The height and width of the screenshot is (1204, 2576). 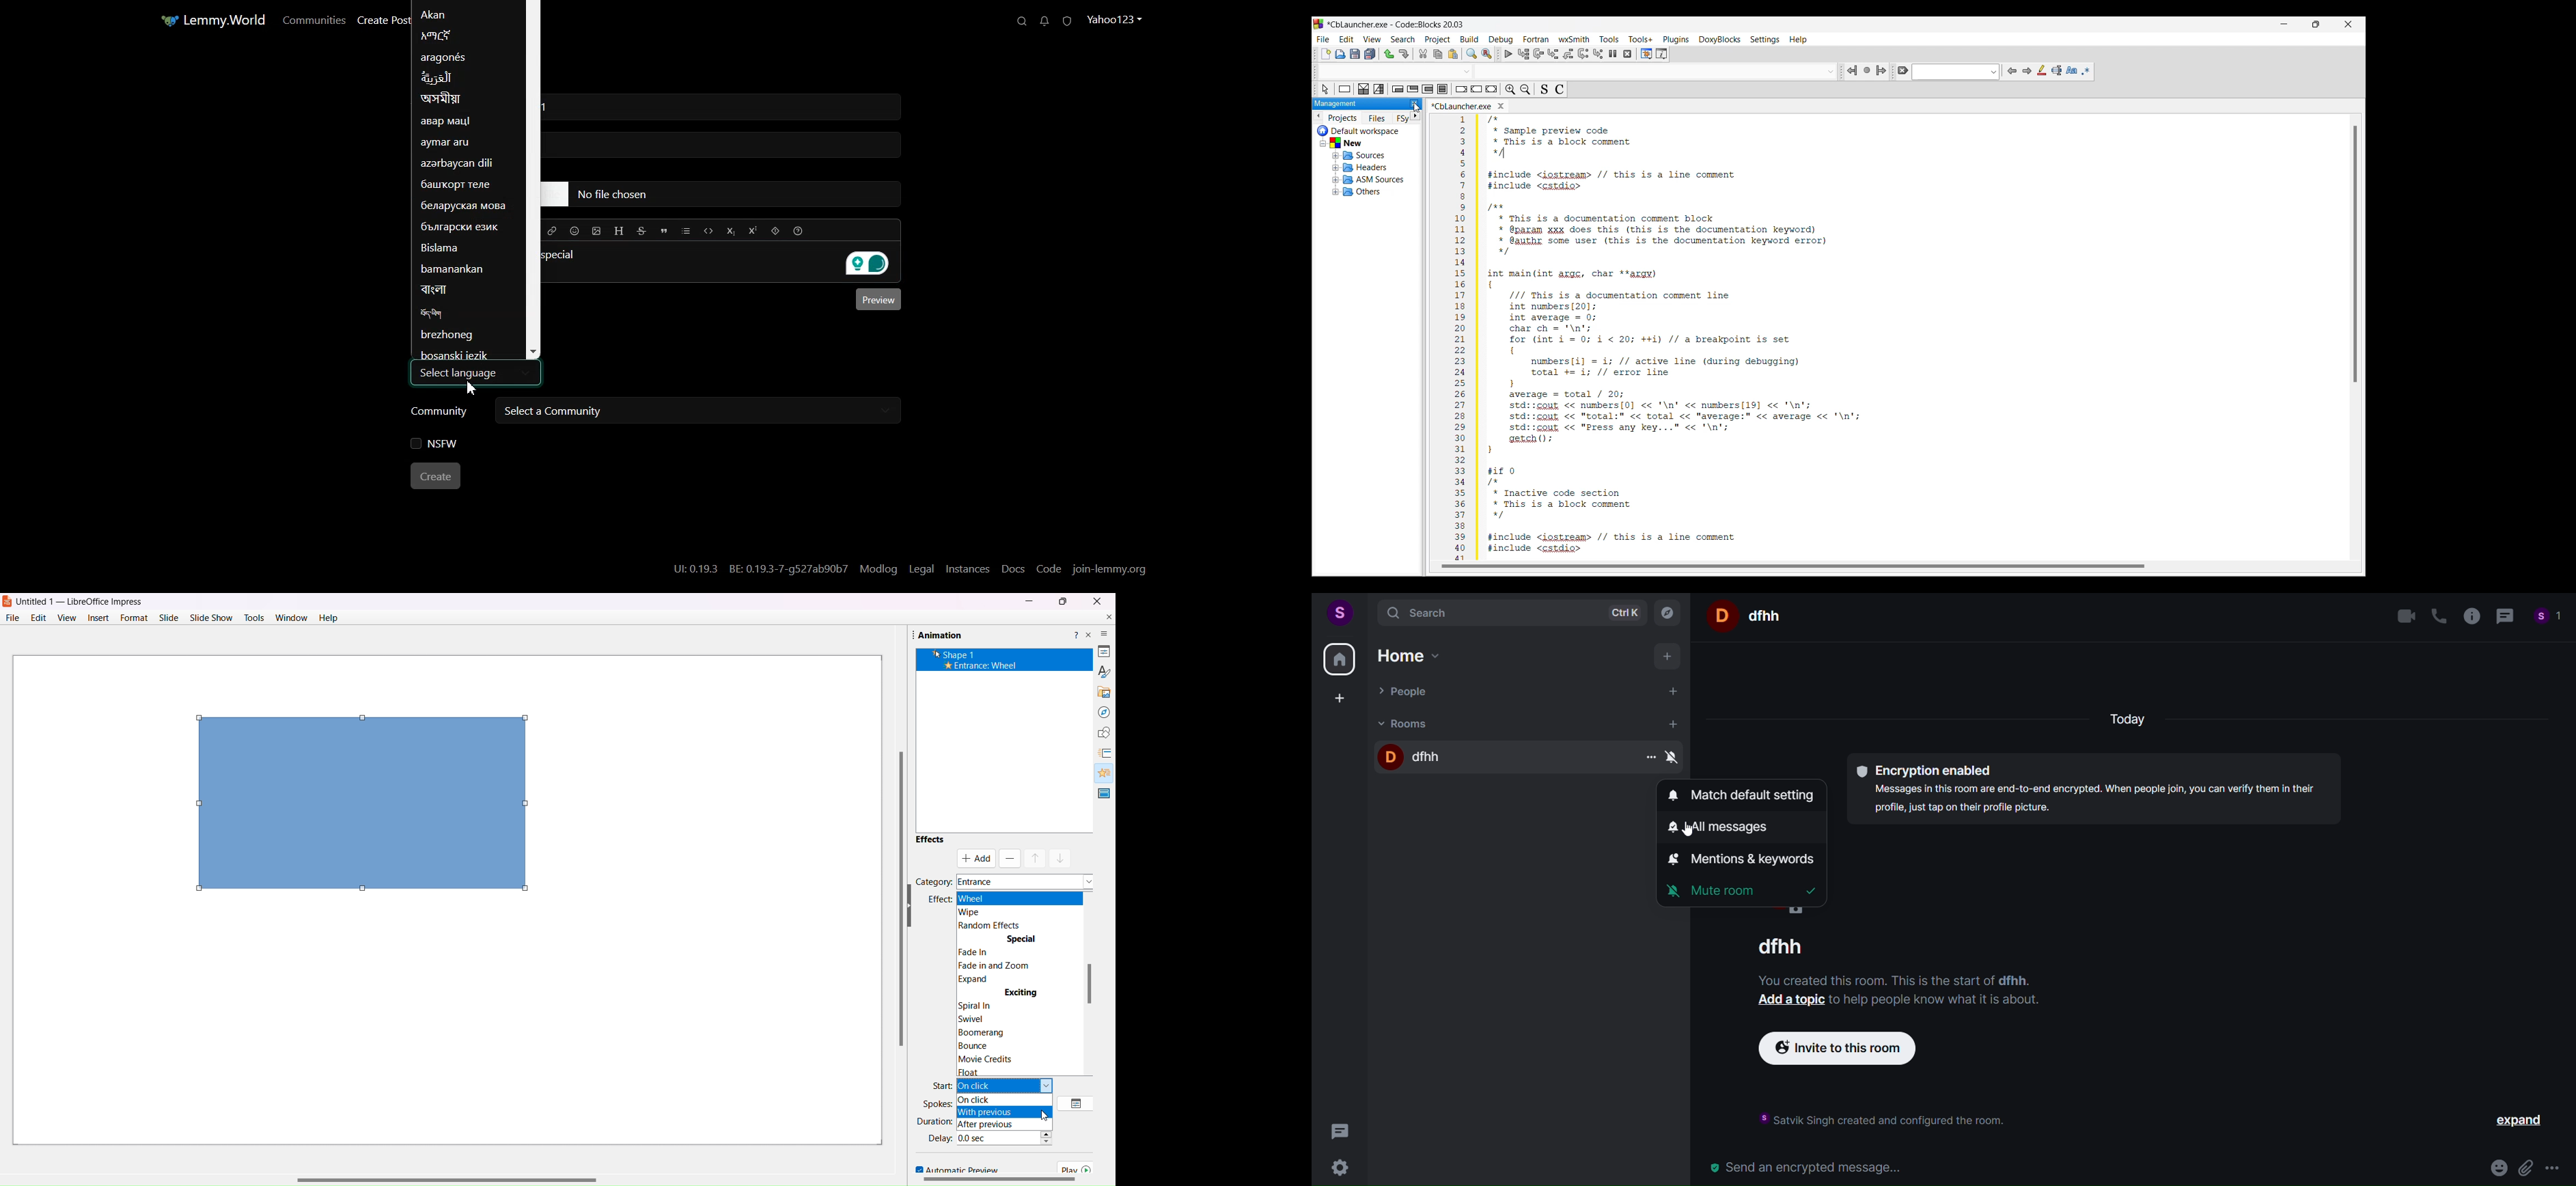 I want to click on Highlight, so click(x=2042, y=70).